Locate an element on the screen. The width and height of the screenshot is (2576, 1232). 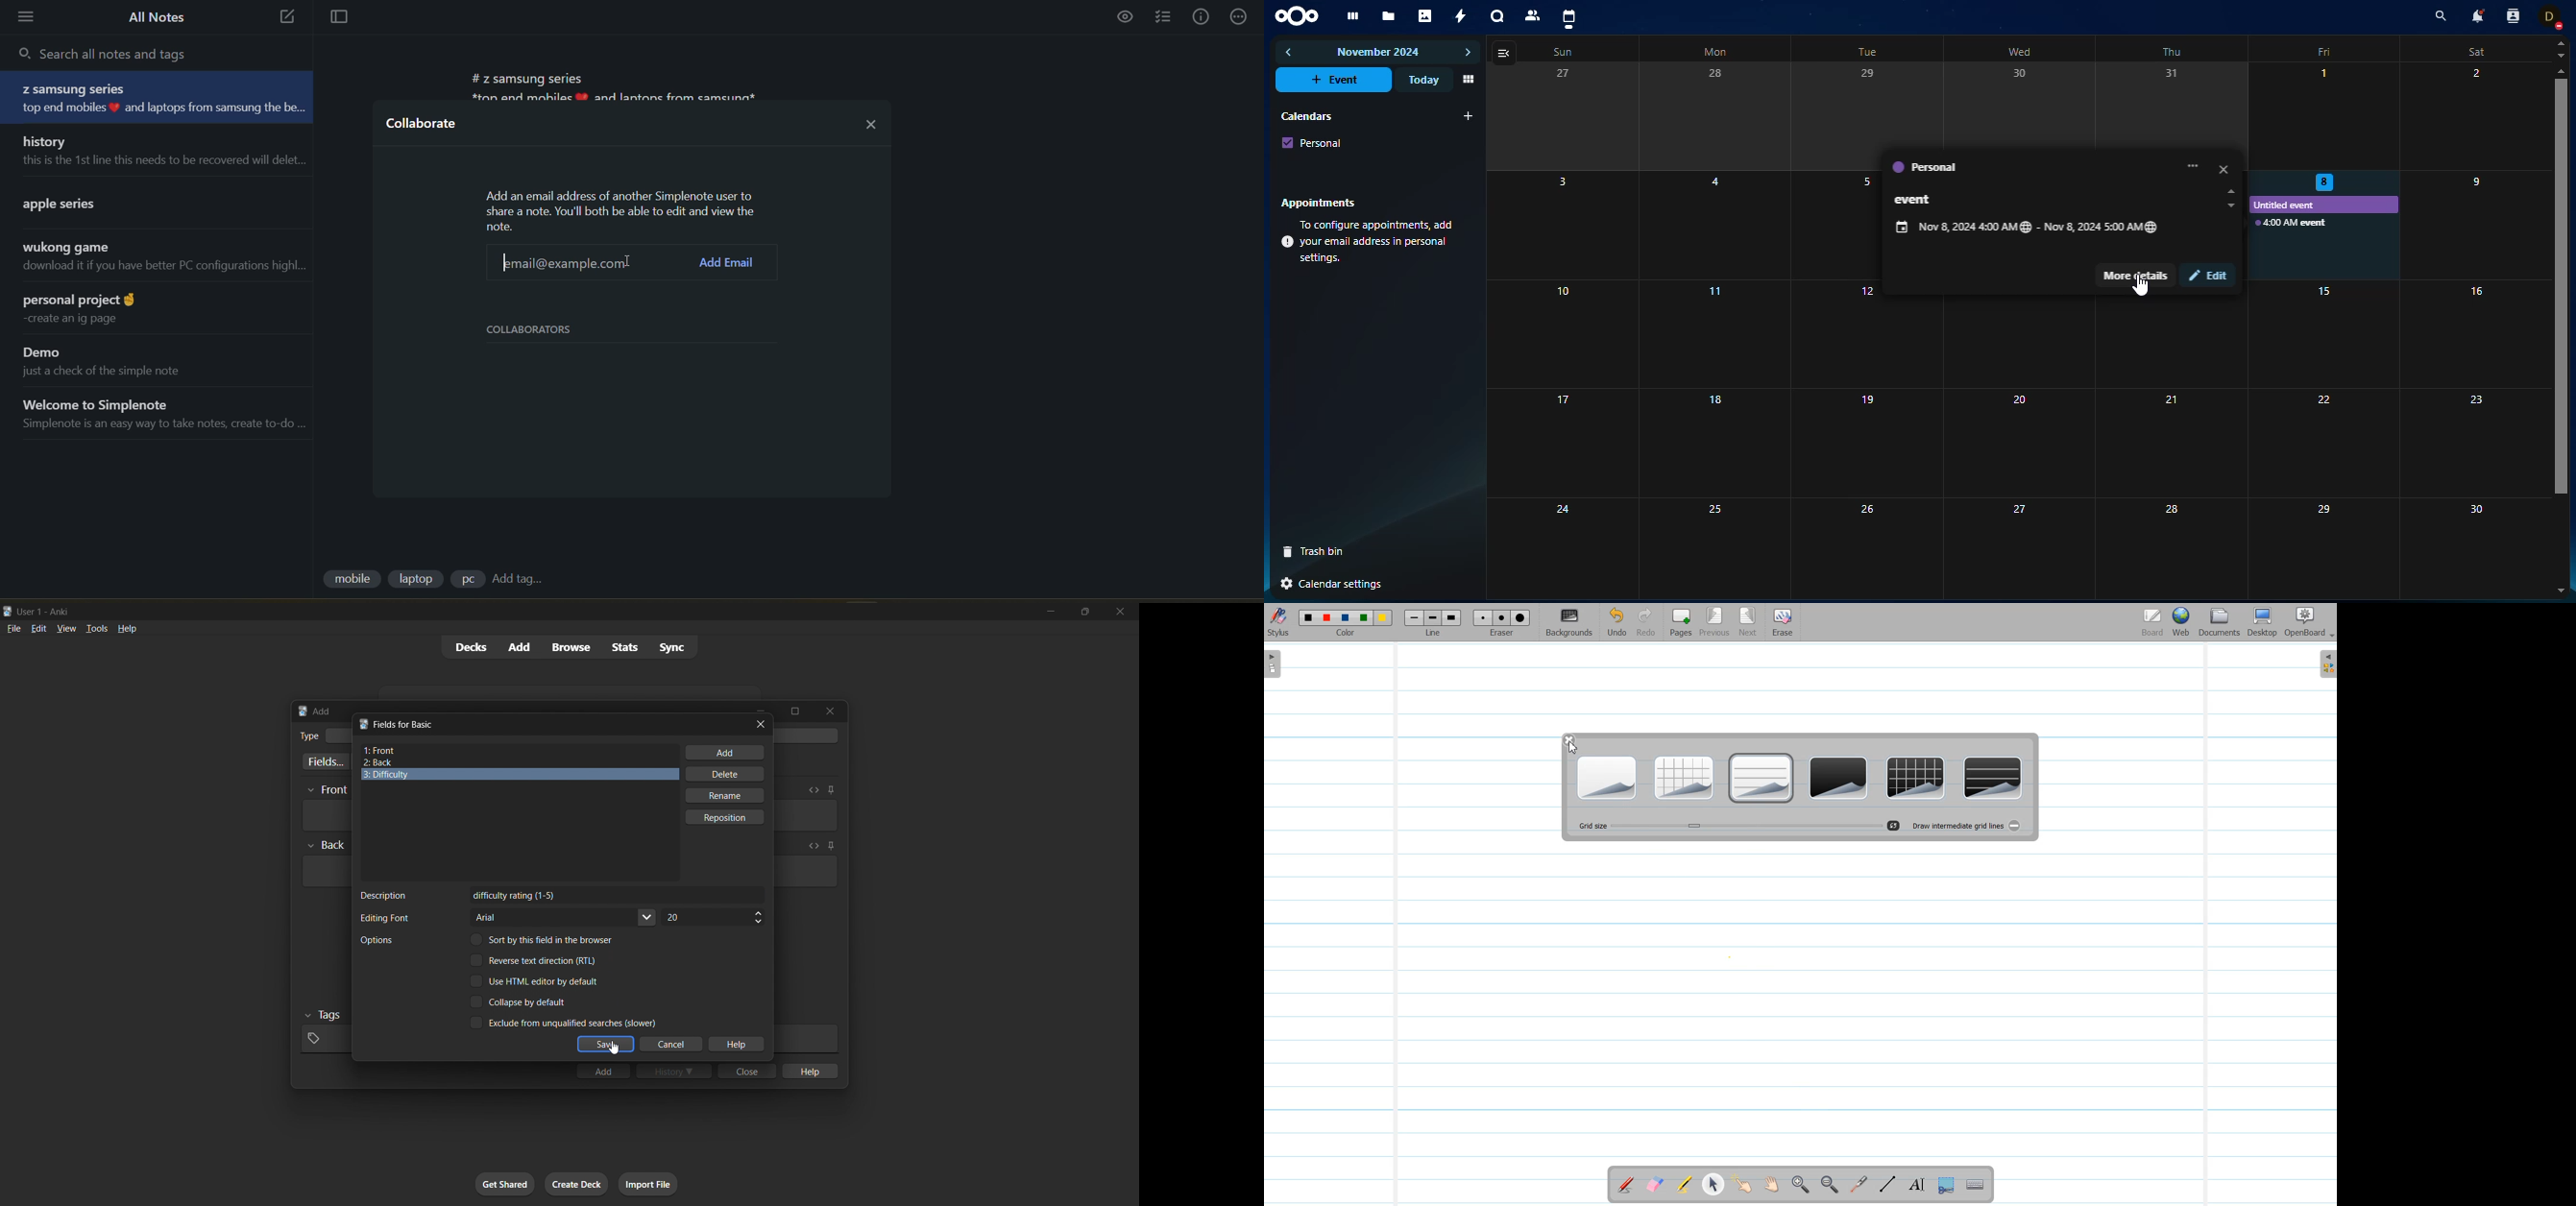
Ruler Dark Background is located at coordinates (1993, 779).